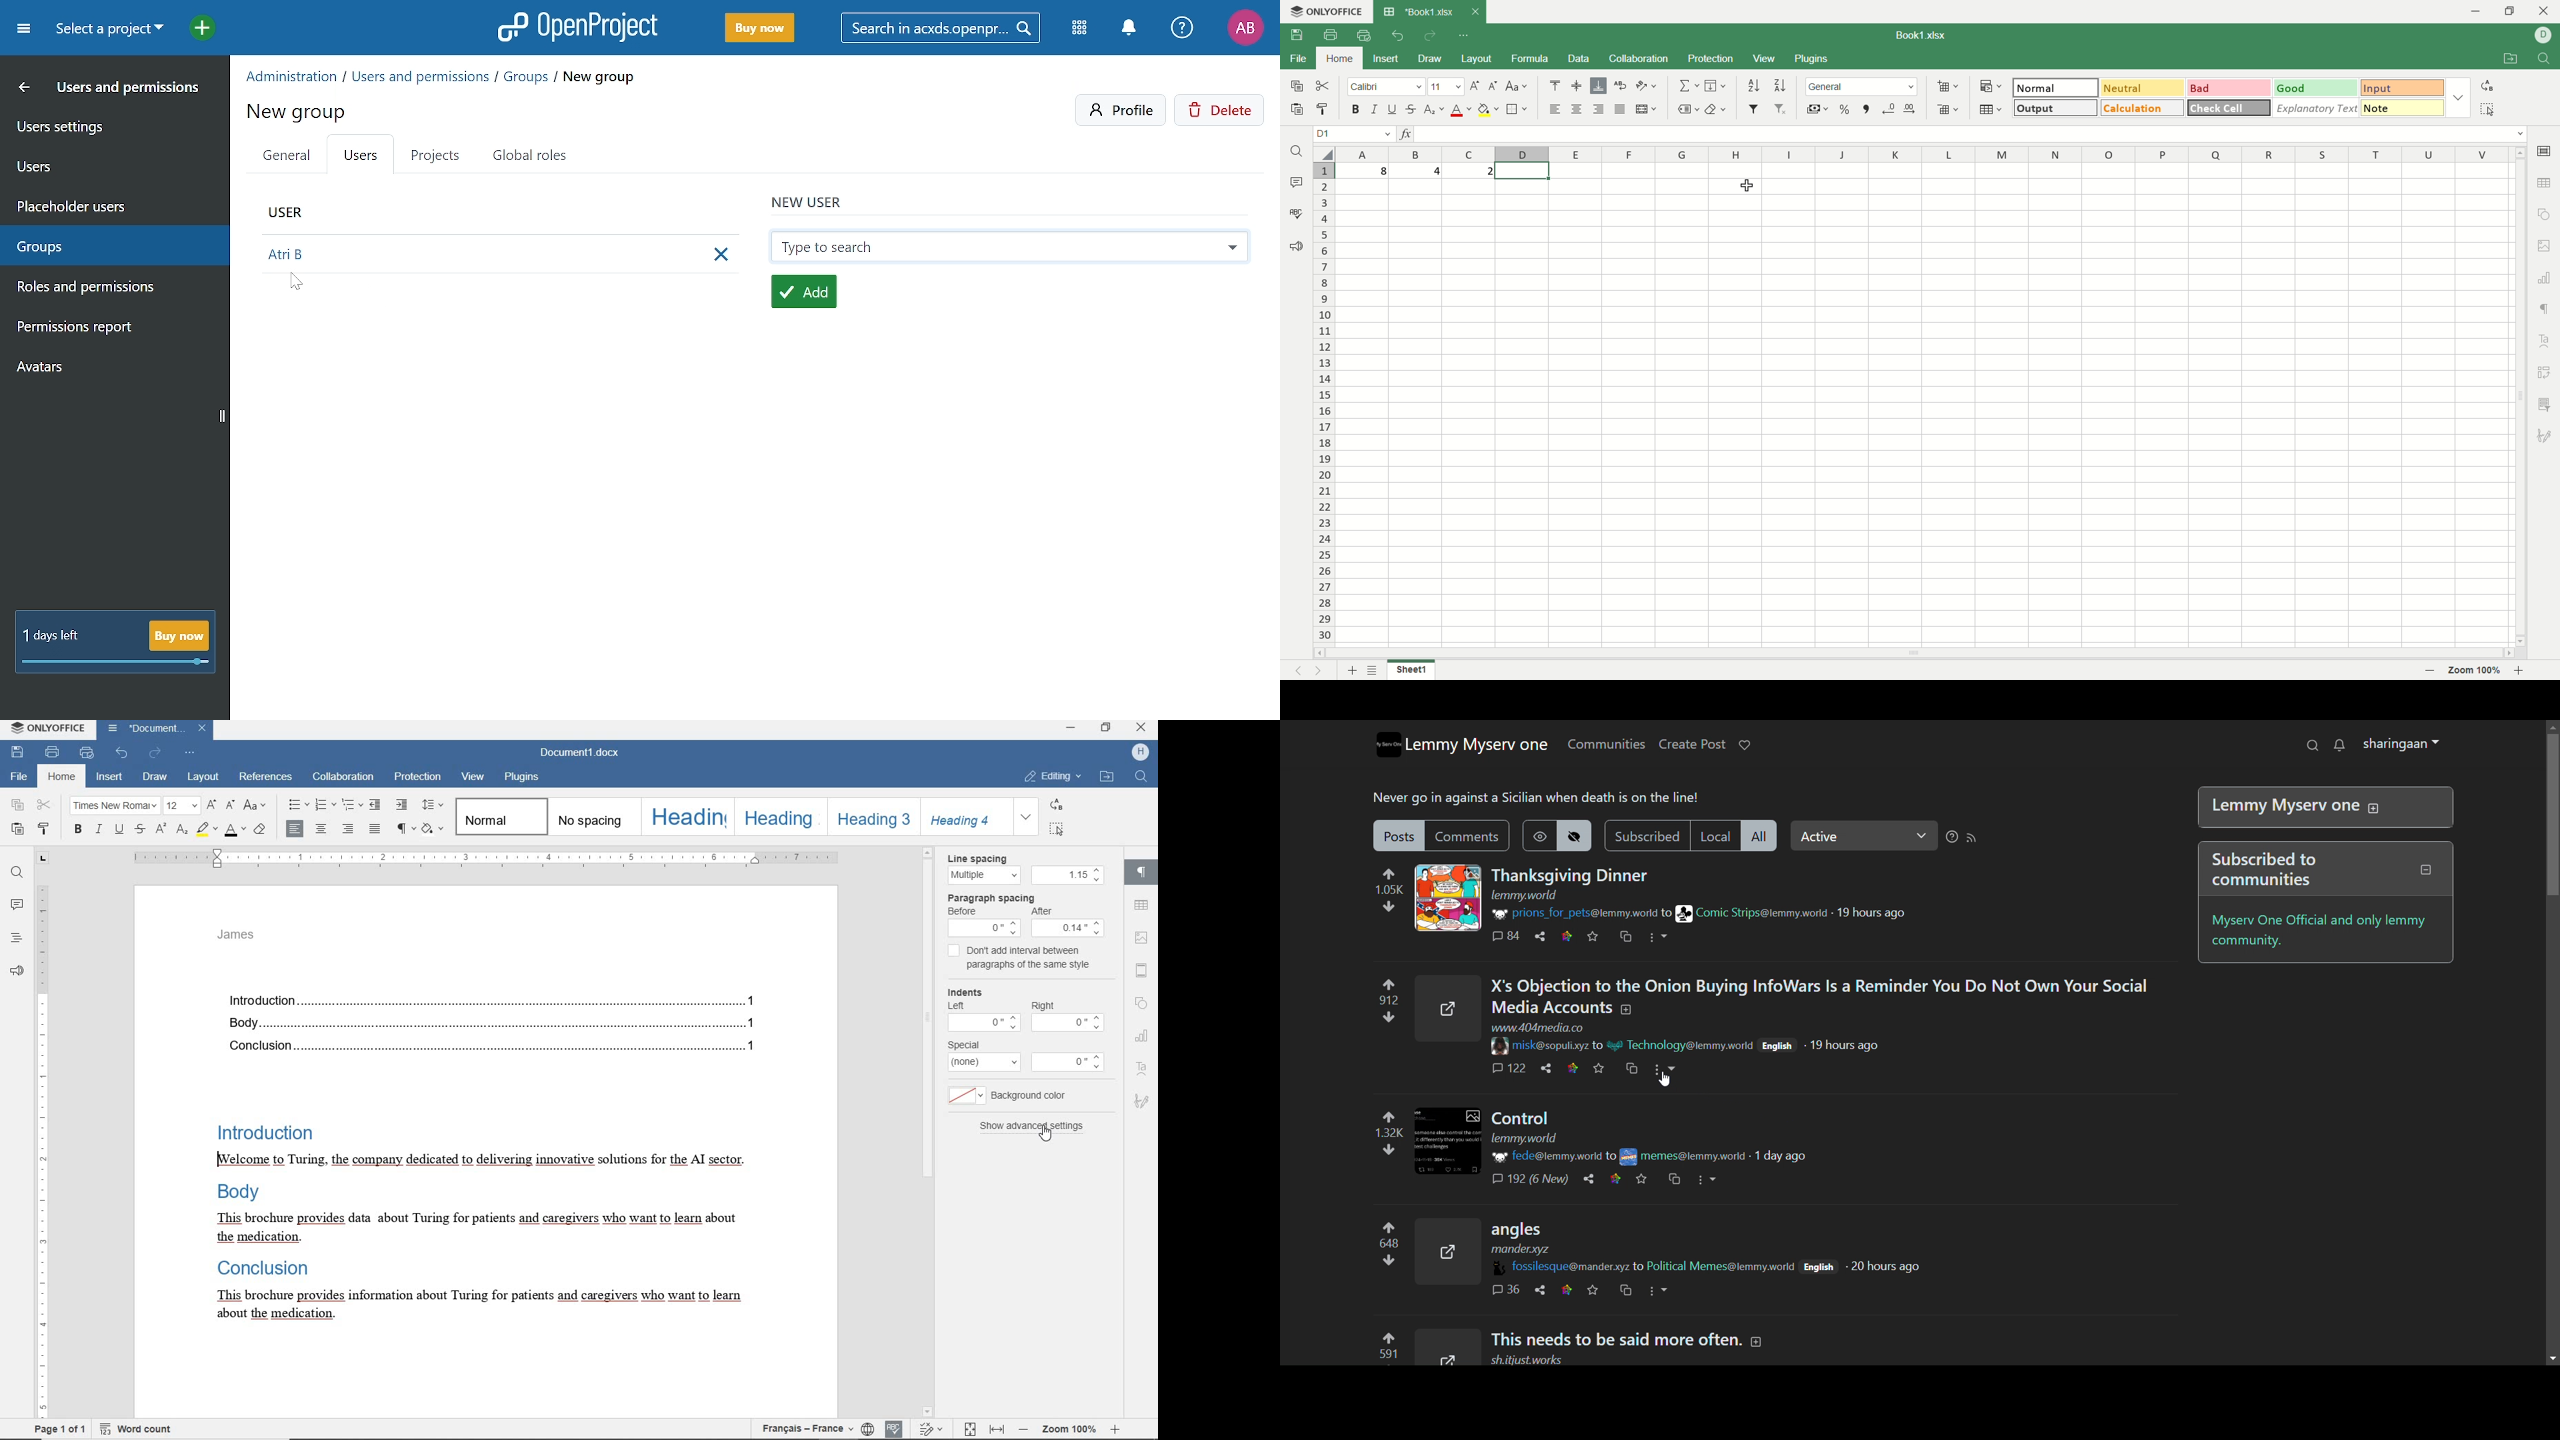  What do you see at coordinates (1597, 110) in the screenshot?
I see `align left` at bounding box center [1597, 110].